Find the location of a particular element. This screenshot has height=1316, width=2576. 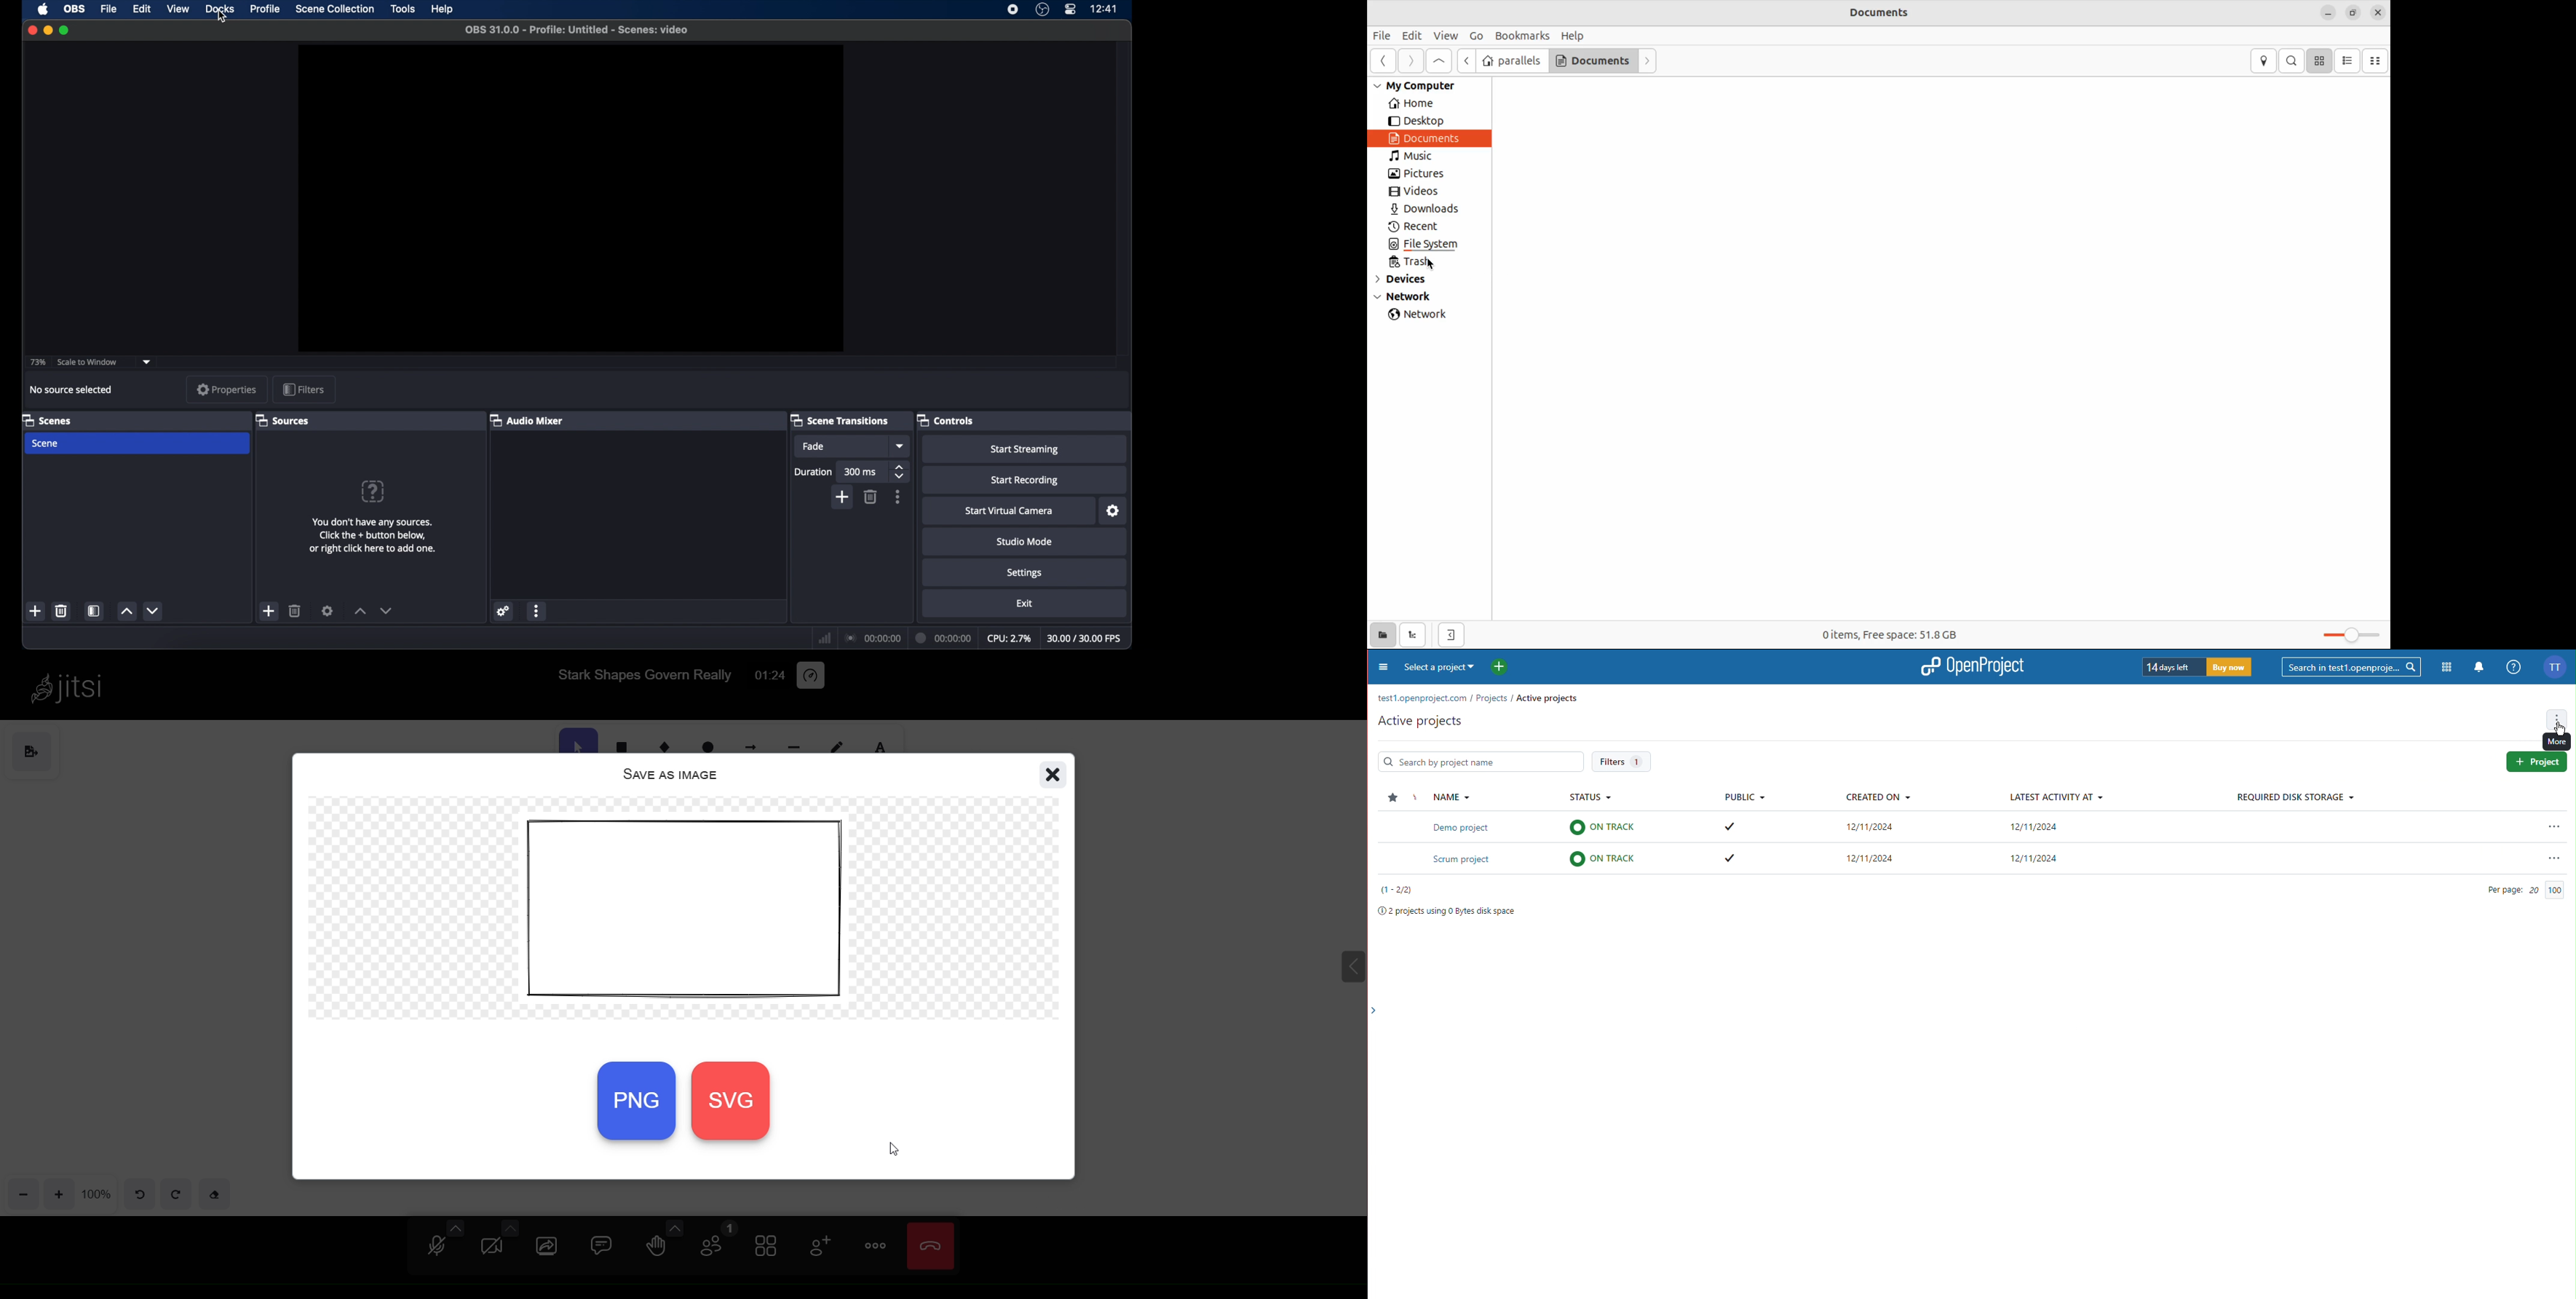

camera is located at coordinates (492, 1248).